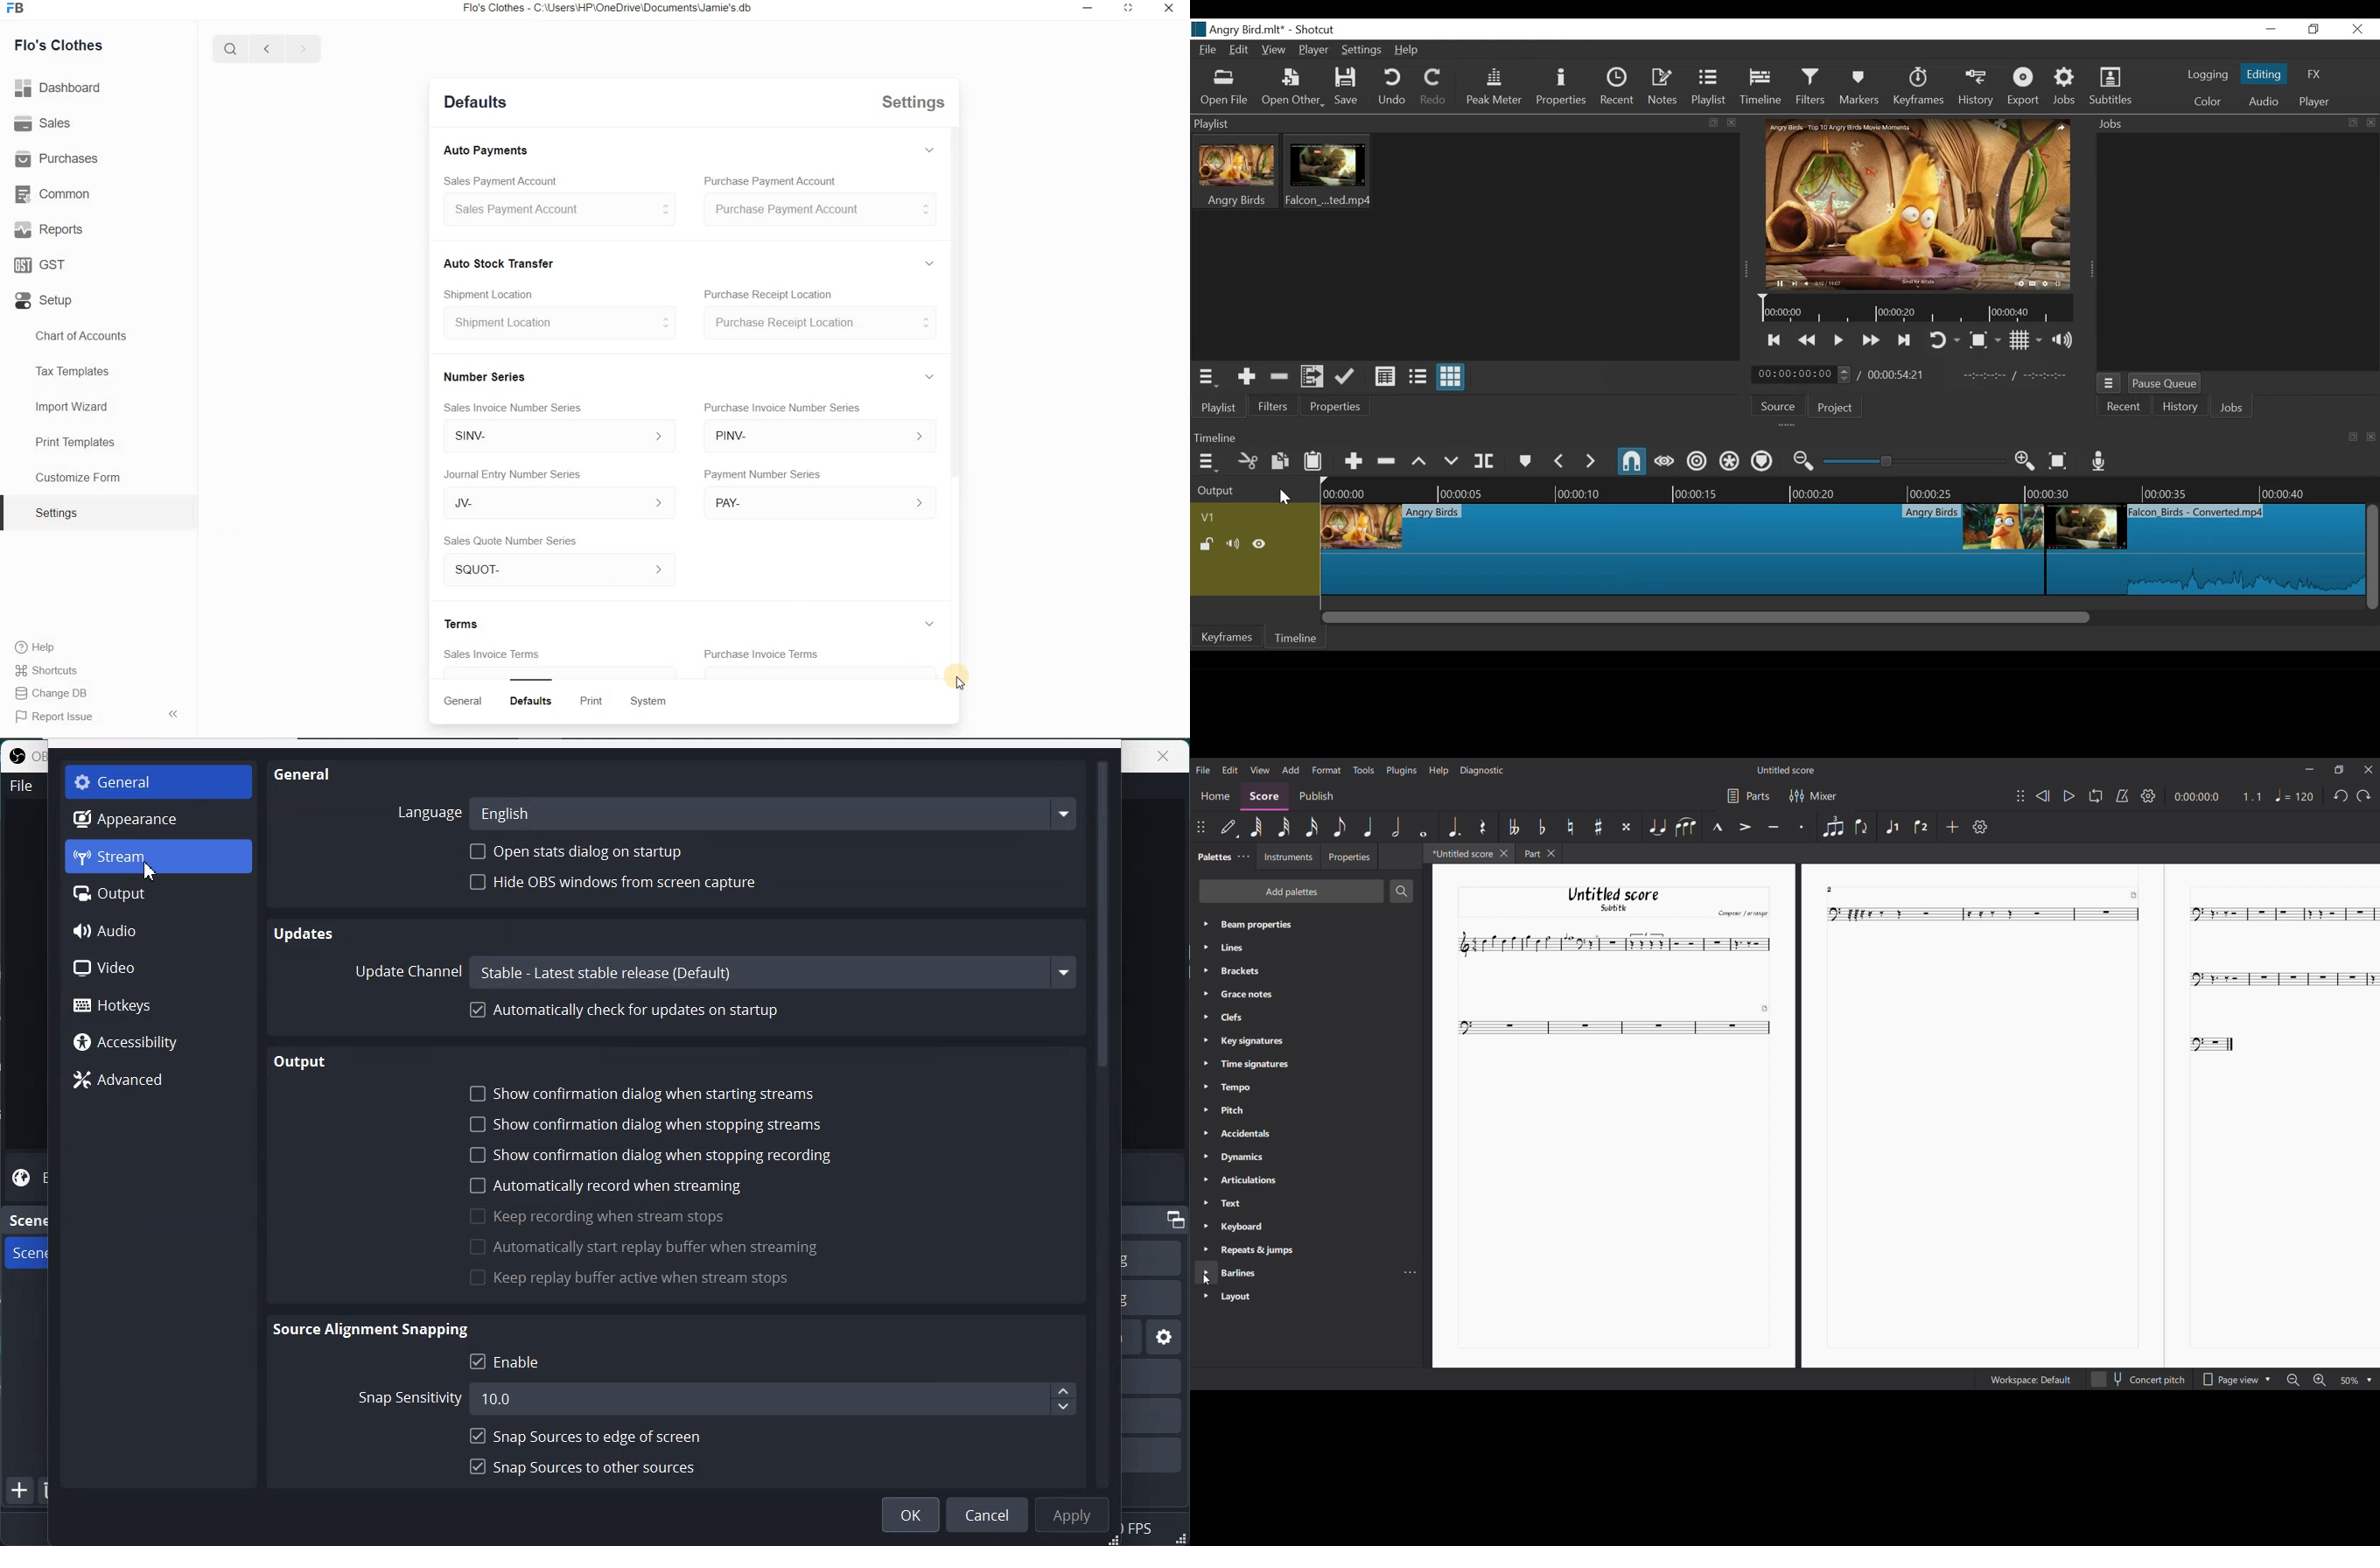 This screenshot has height=1568, width=2380. I want to click on History, so click(2182, 406).